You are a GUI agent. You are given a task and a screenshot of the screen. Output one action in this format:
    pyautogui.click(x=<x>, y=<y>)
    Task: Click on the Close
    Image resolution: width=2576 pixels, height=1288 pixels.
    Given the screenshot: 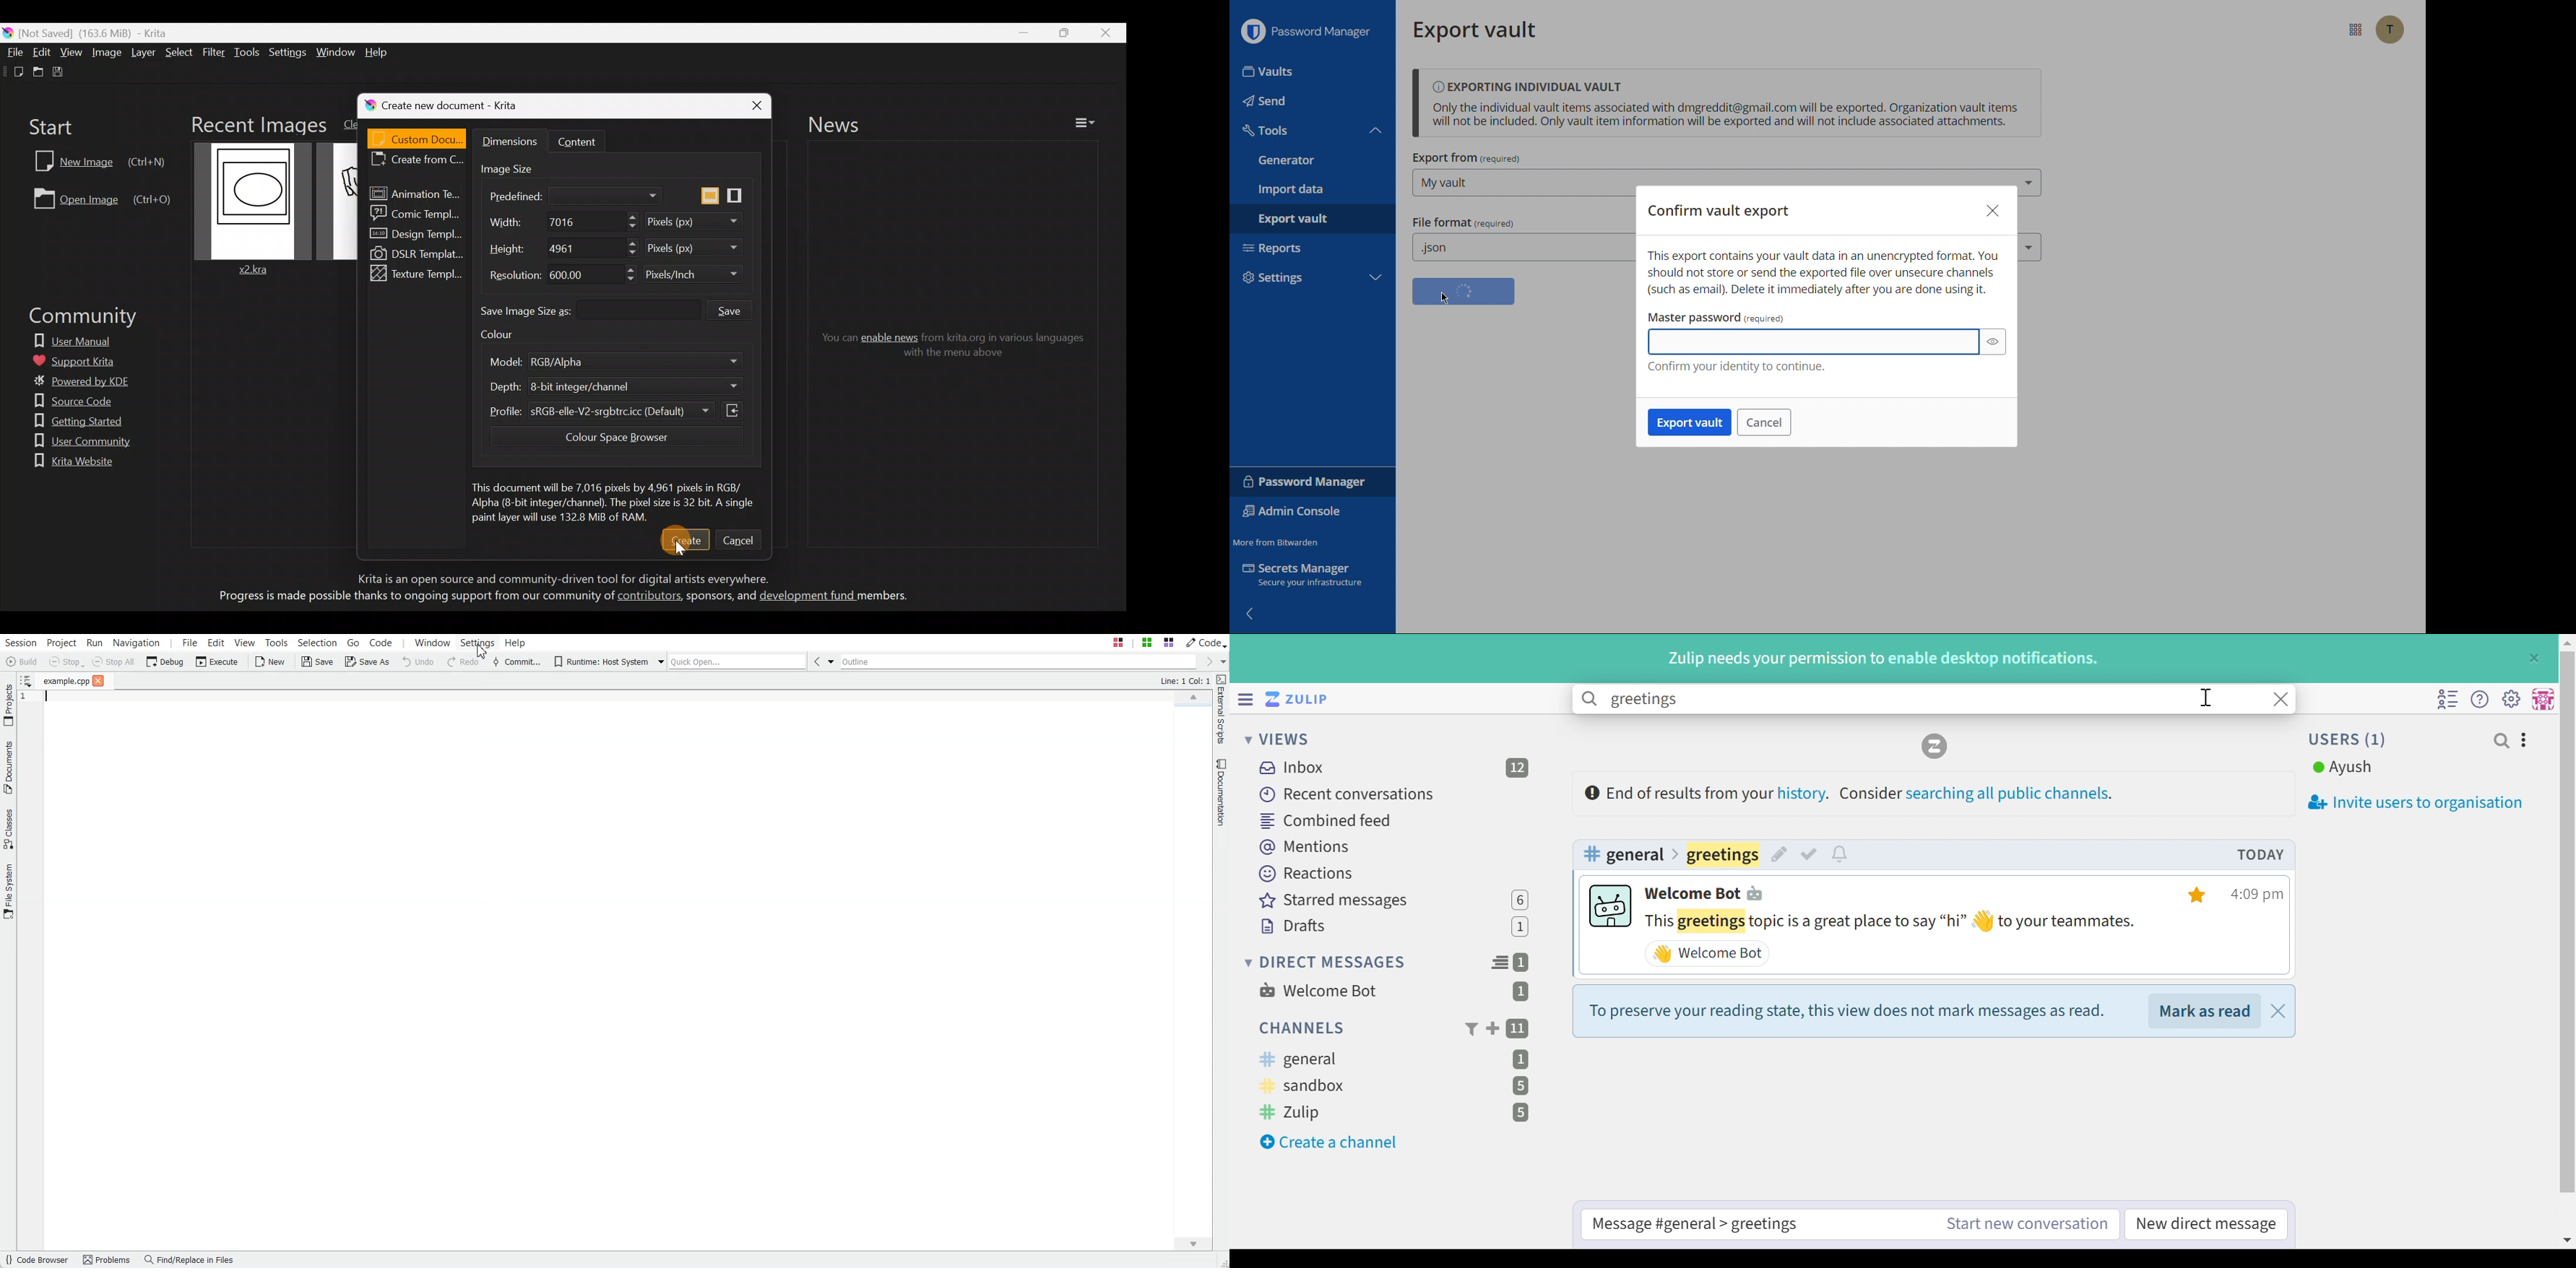 What is the action you would take?
    pyautogui.click(x=1993, y=209)
    